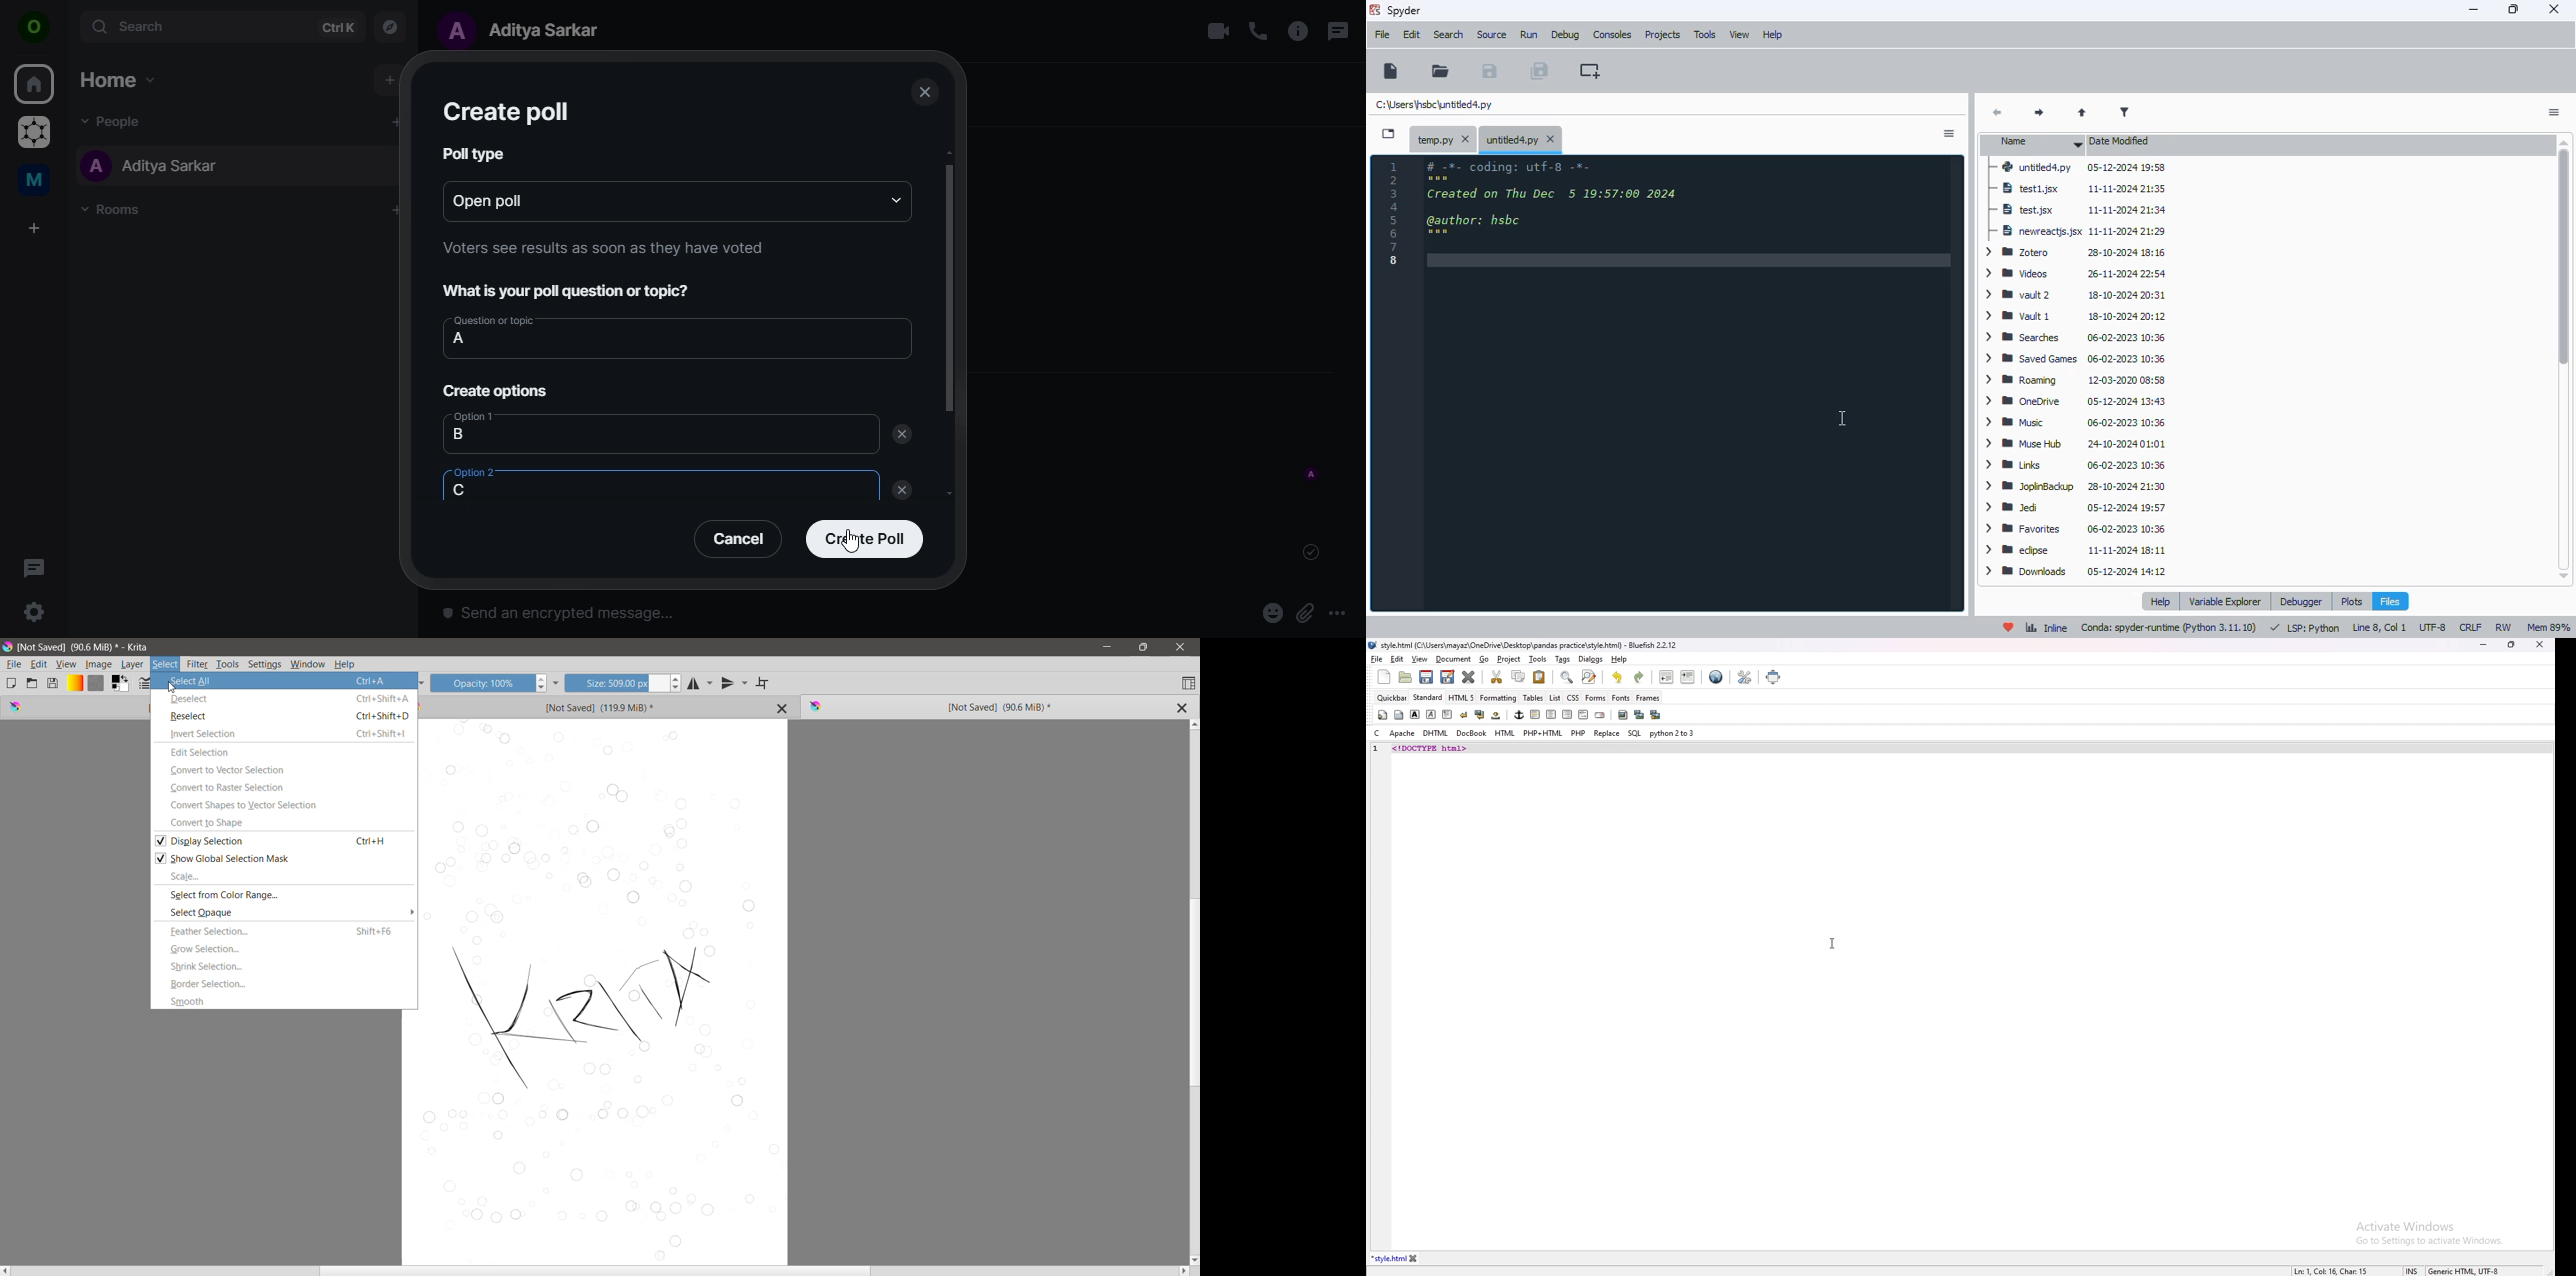 Image resolution: width=2576 pixels, height=1288 pixels. Describe the element at coordinates (1258, 31) in the screenshot. I see `voice call` at that location.